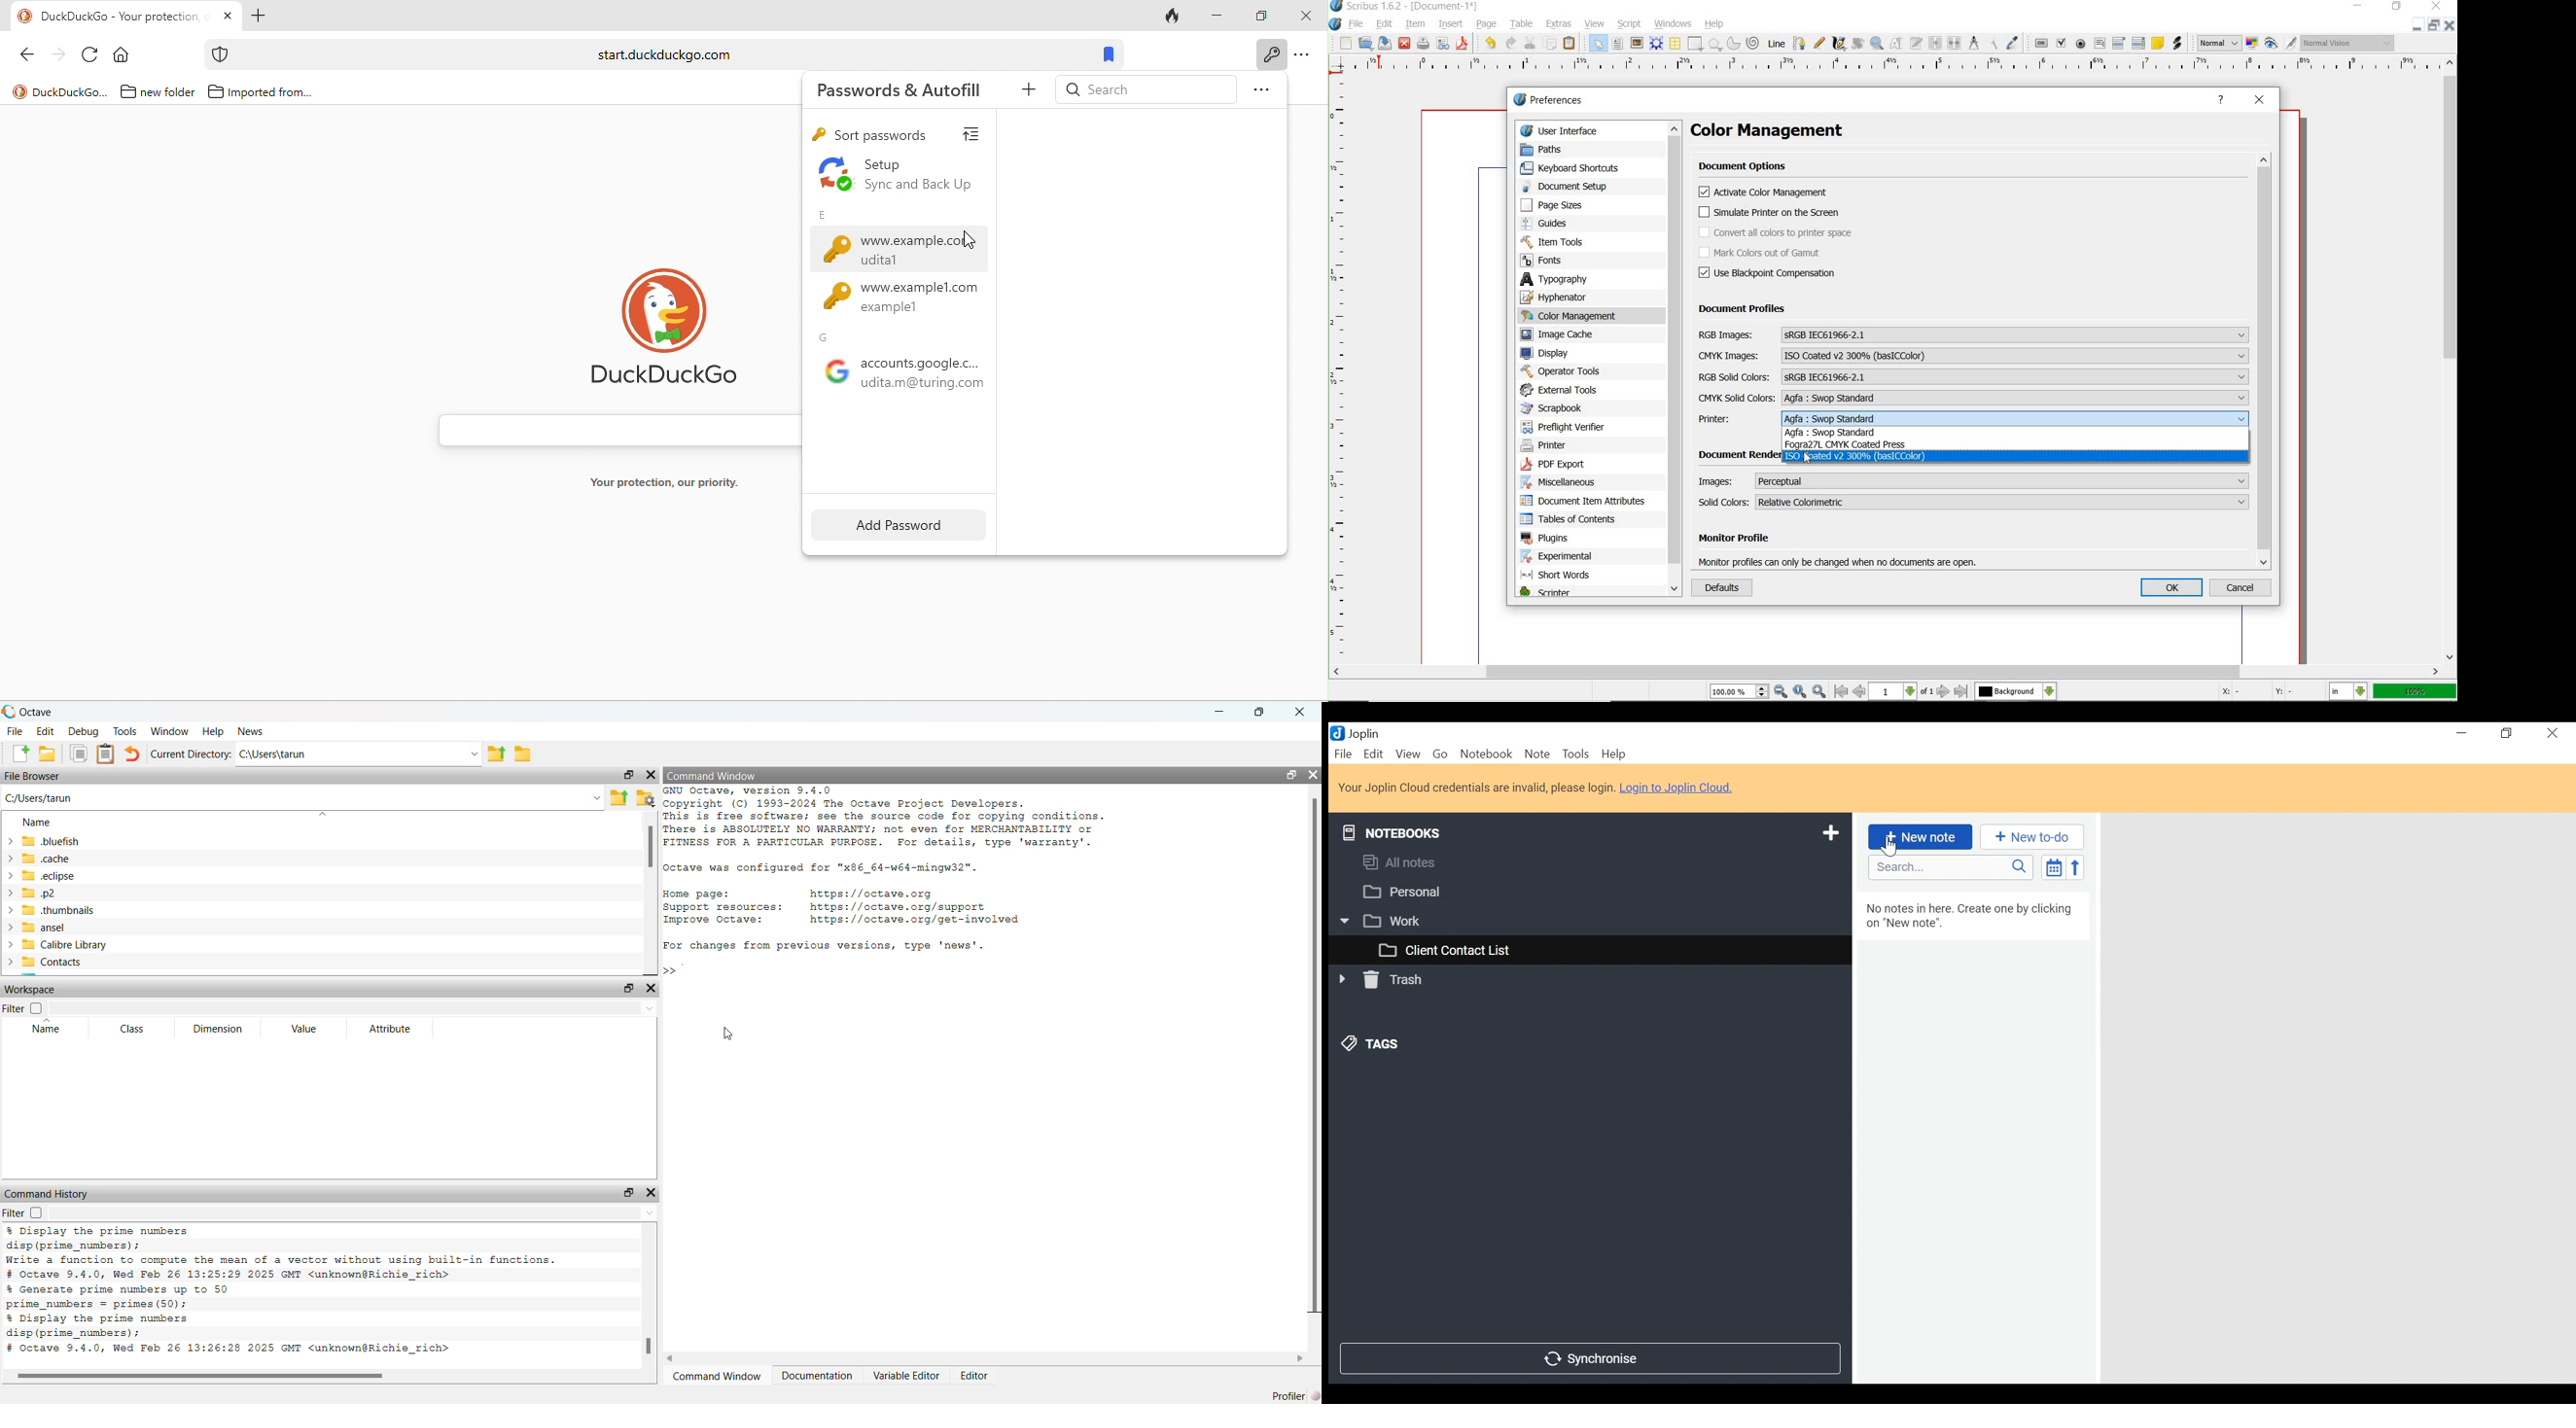 This screenshot has width=2576, height=1428. Describe the element at coordinates (2014, 42) in the screenshot. I see `eye dropper` at that location.